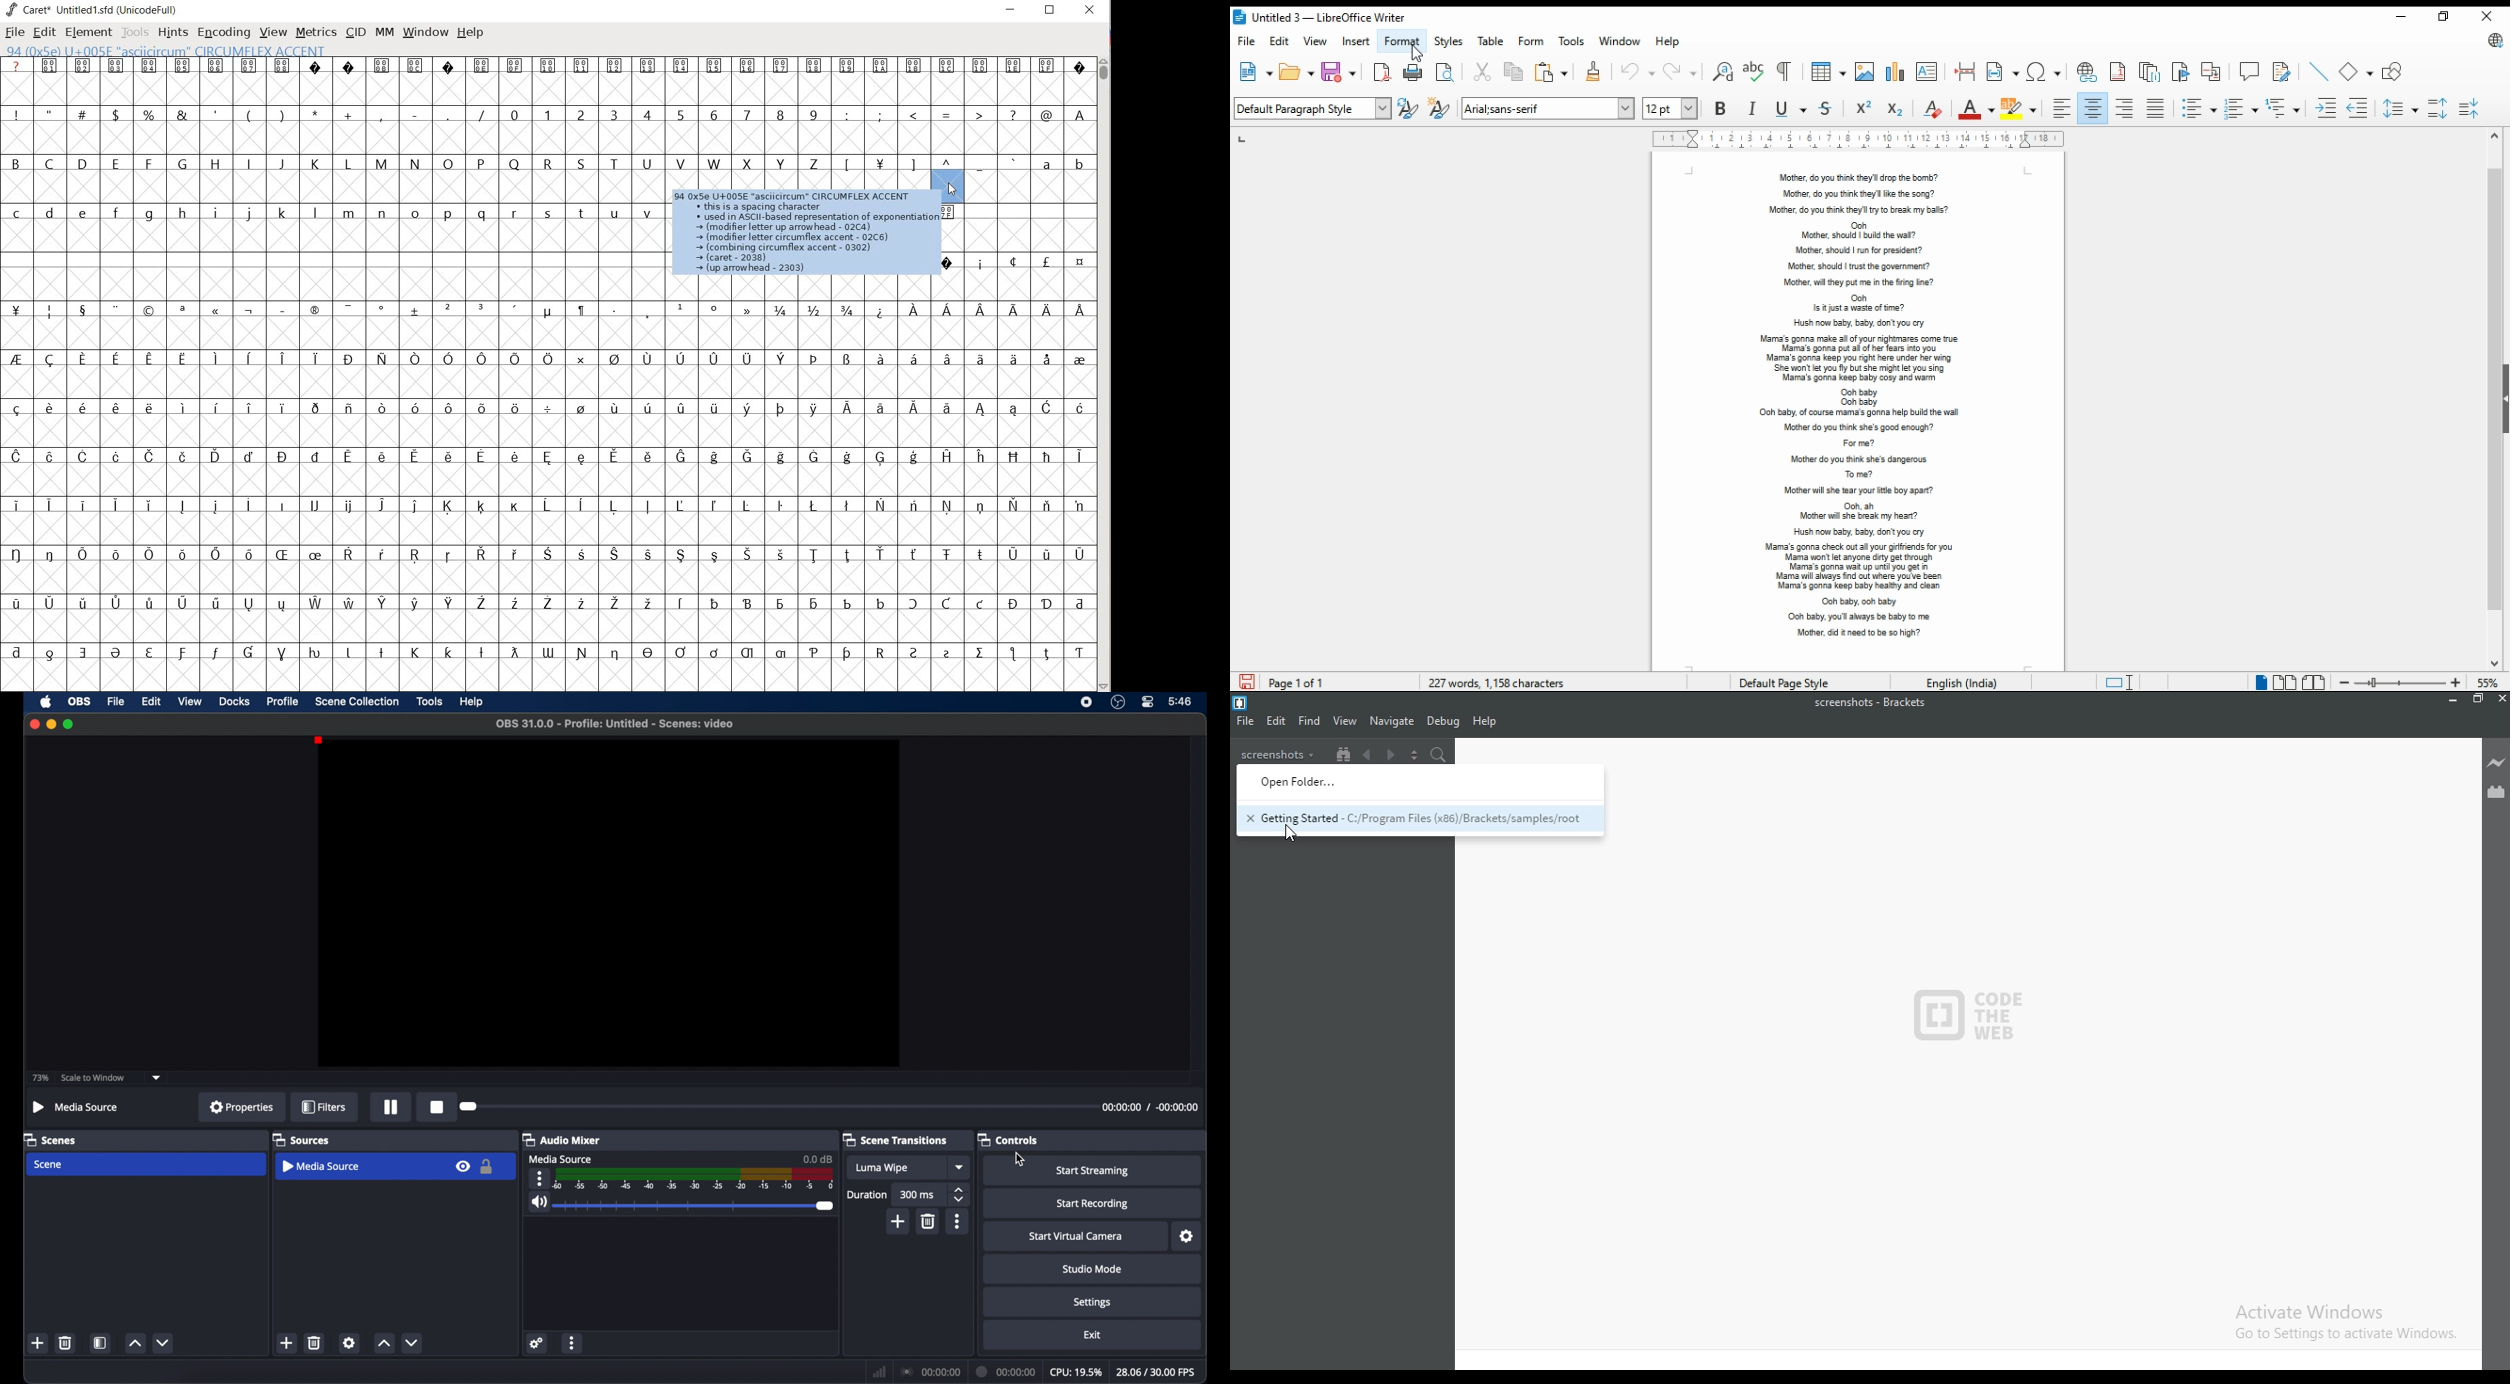 The height and width of the screenshot is (1400, 2520). What do you see at coordinates (959, 1195) in the screenshot?
I see `stepper buttons` at bounding box center [959, 1195].